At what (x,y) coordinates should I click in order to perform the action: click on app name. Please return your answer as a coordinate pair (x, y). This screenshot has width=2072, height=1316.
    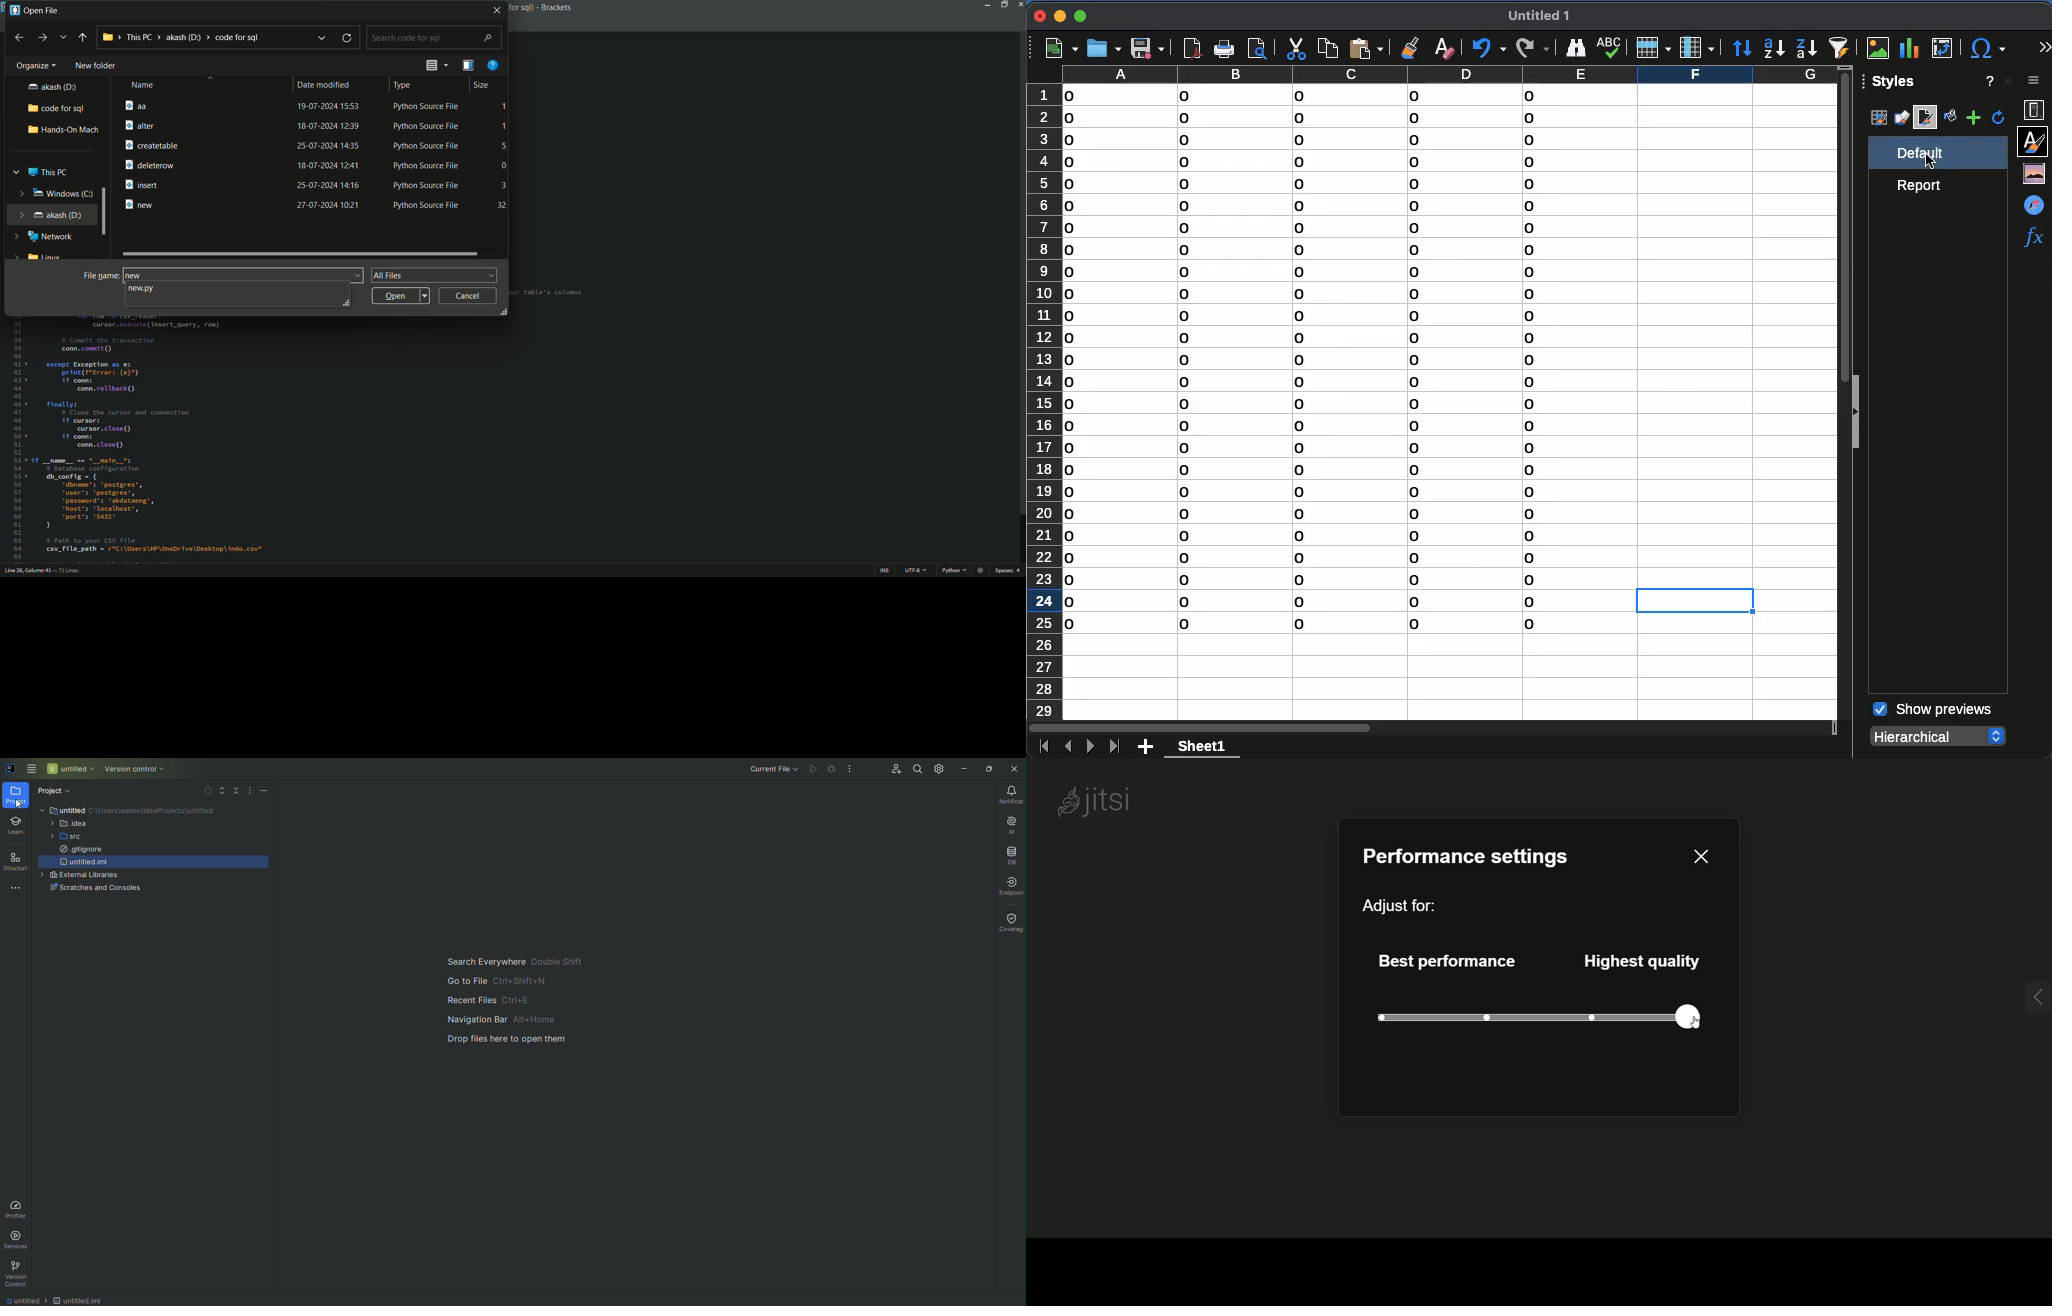
    Looking at the image, I should click on (540, 7).